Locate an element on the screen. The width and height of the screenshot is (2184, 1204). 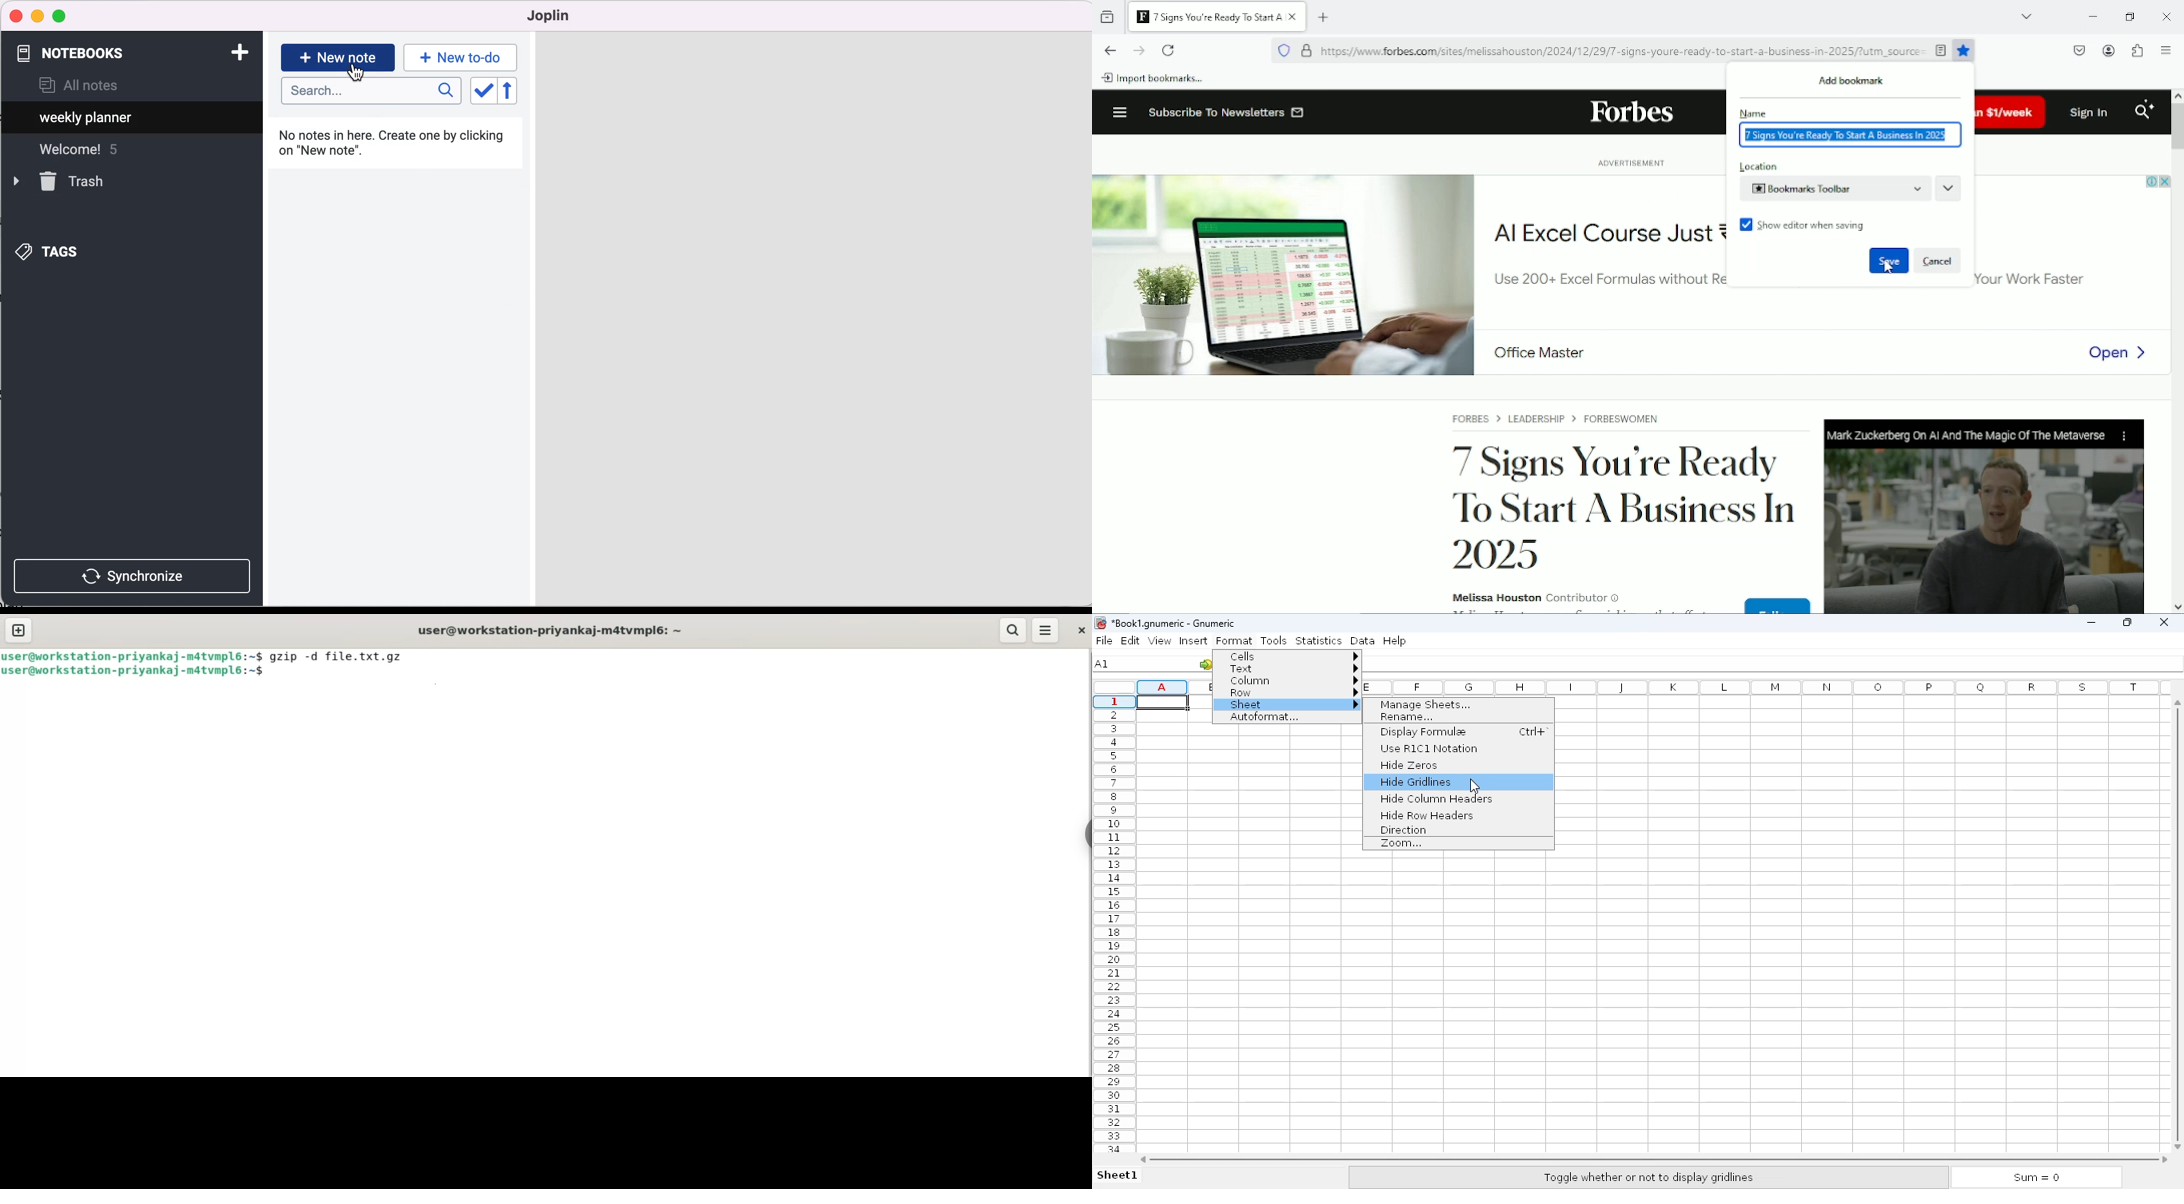
tools is located at coordinates (1274, 640).